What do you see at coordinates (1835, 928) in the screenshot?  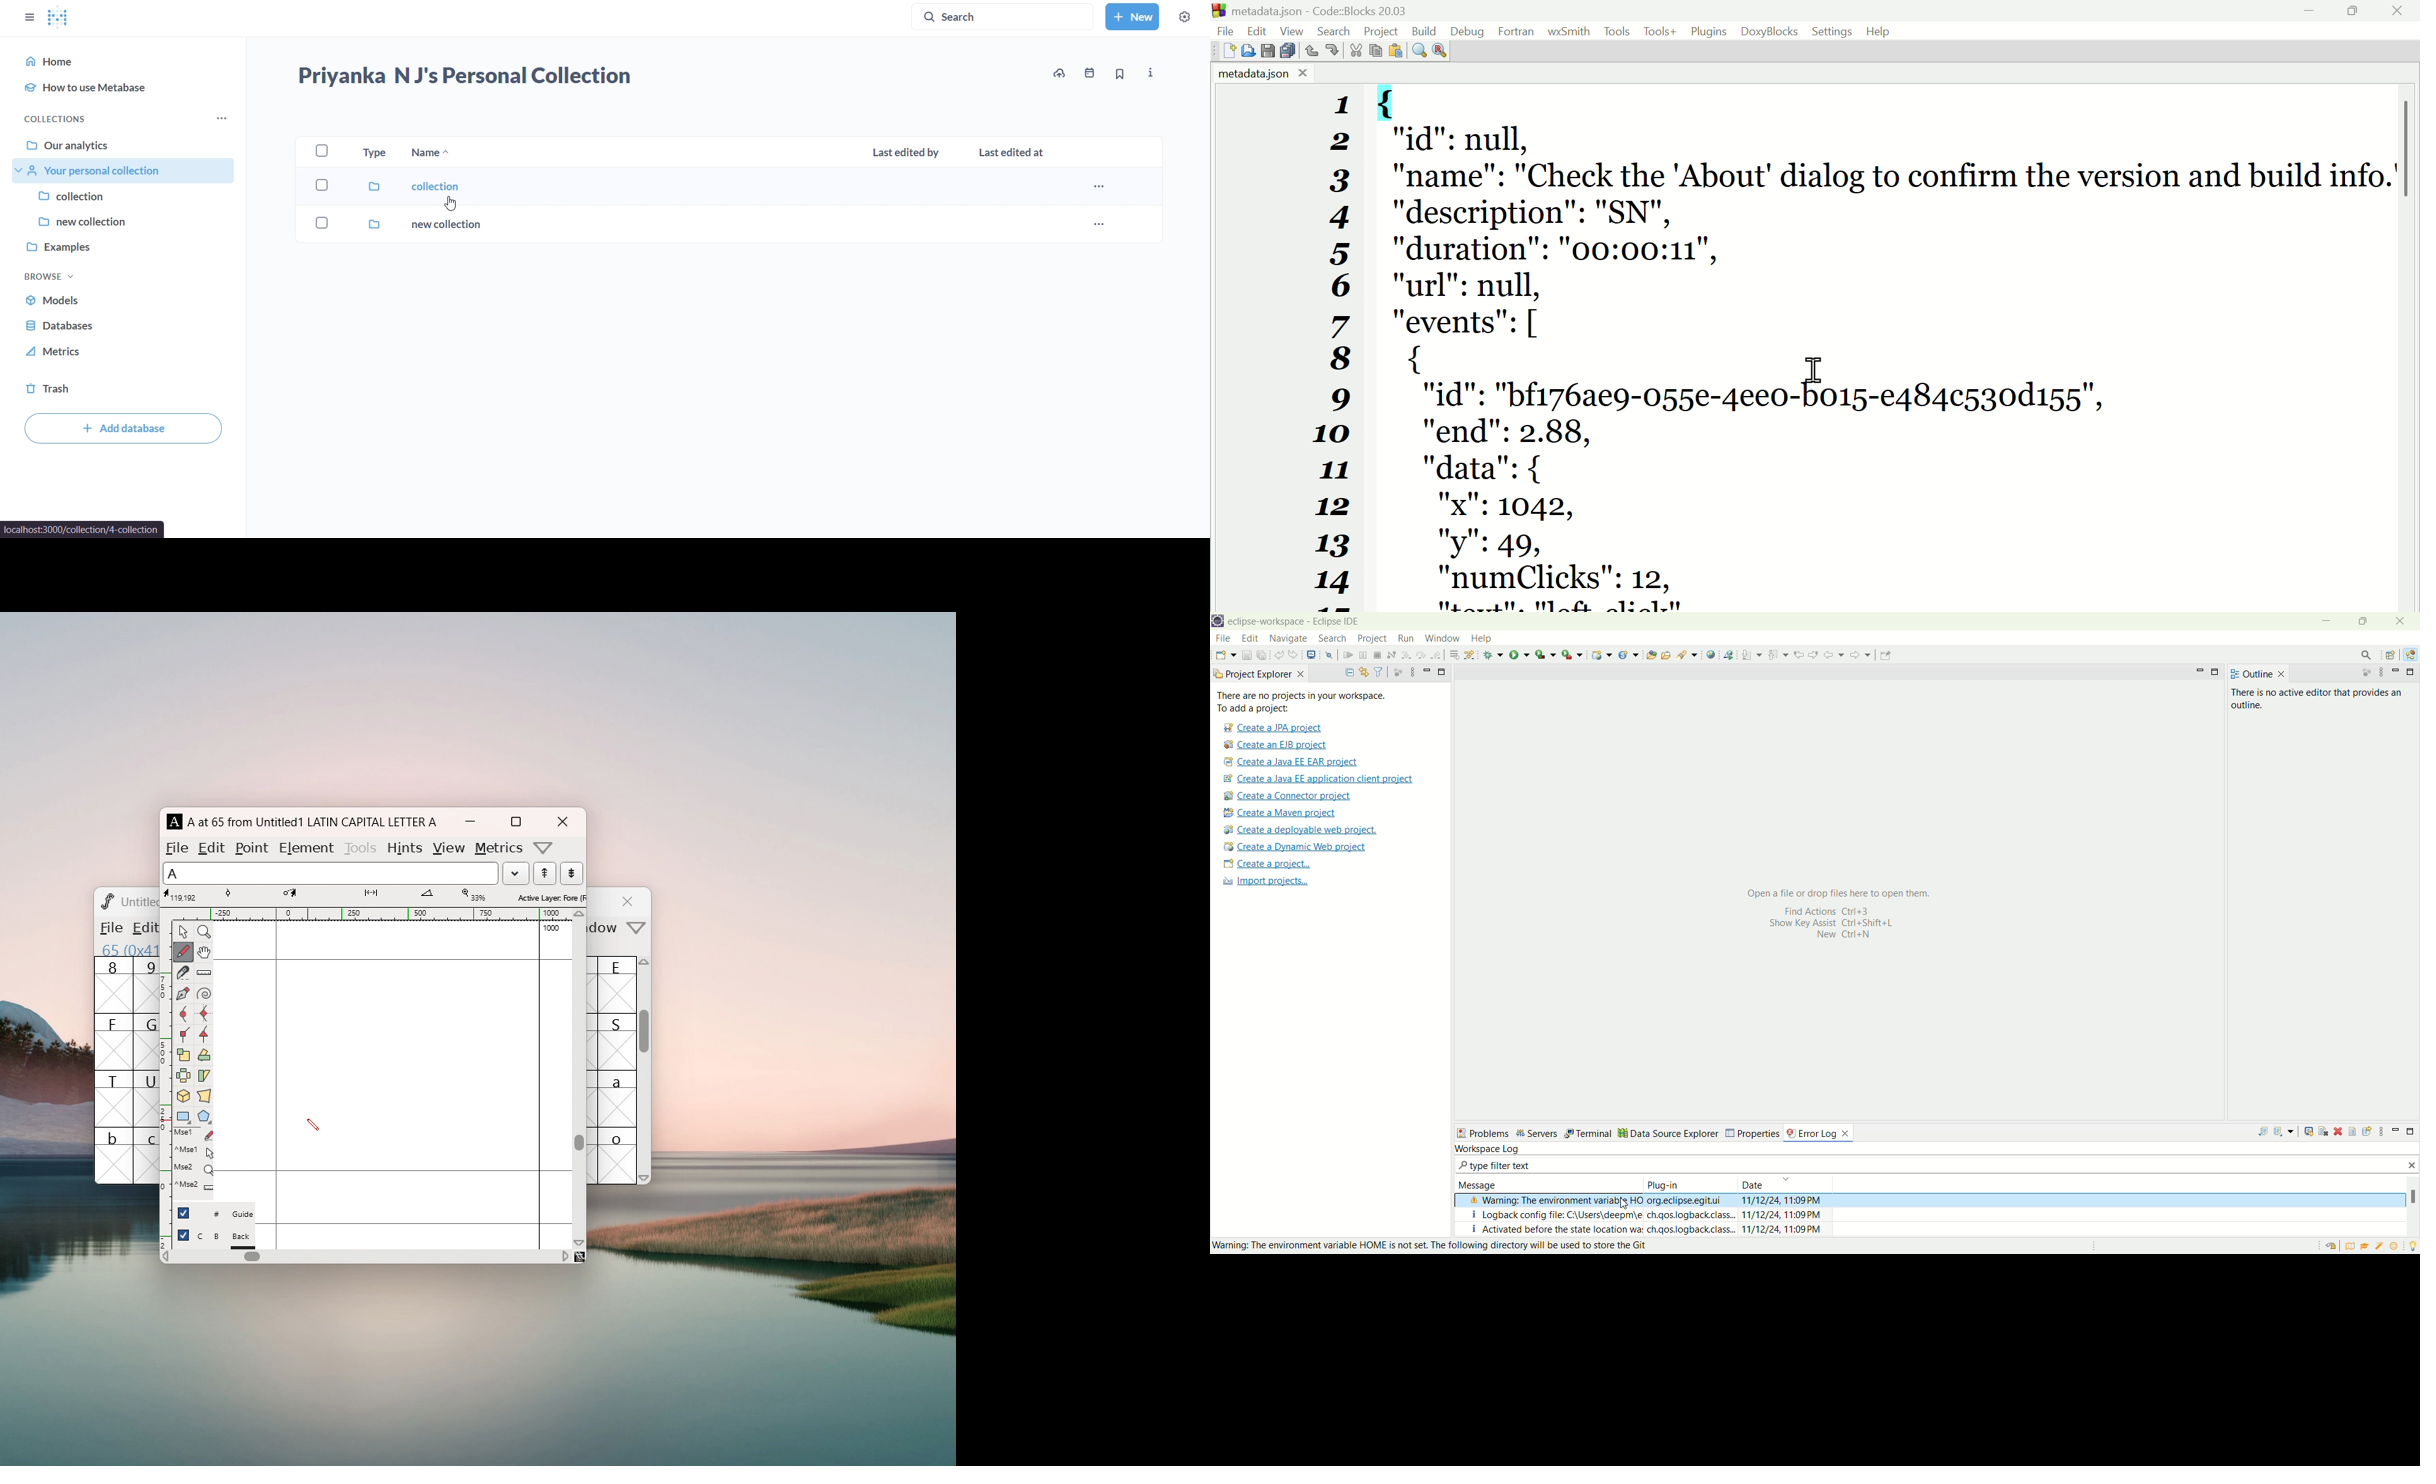 I see `Find Actions Ctrl+3 show key assist Ctrl+ Shift+L New Ctrl+N` at bounding box center [1835, 928].